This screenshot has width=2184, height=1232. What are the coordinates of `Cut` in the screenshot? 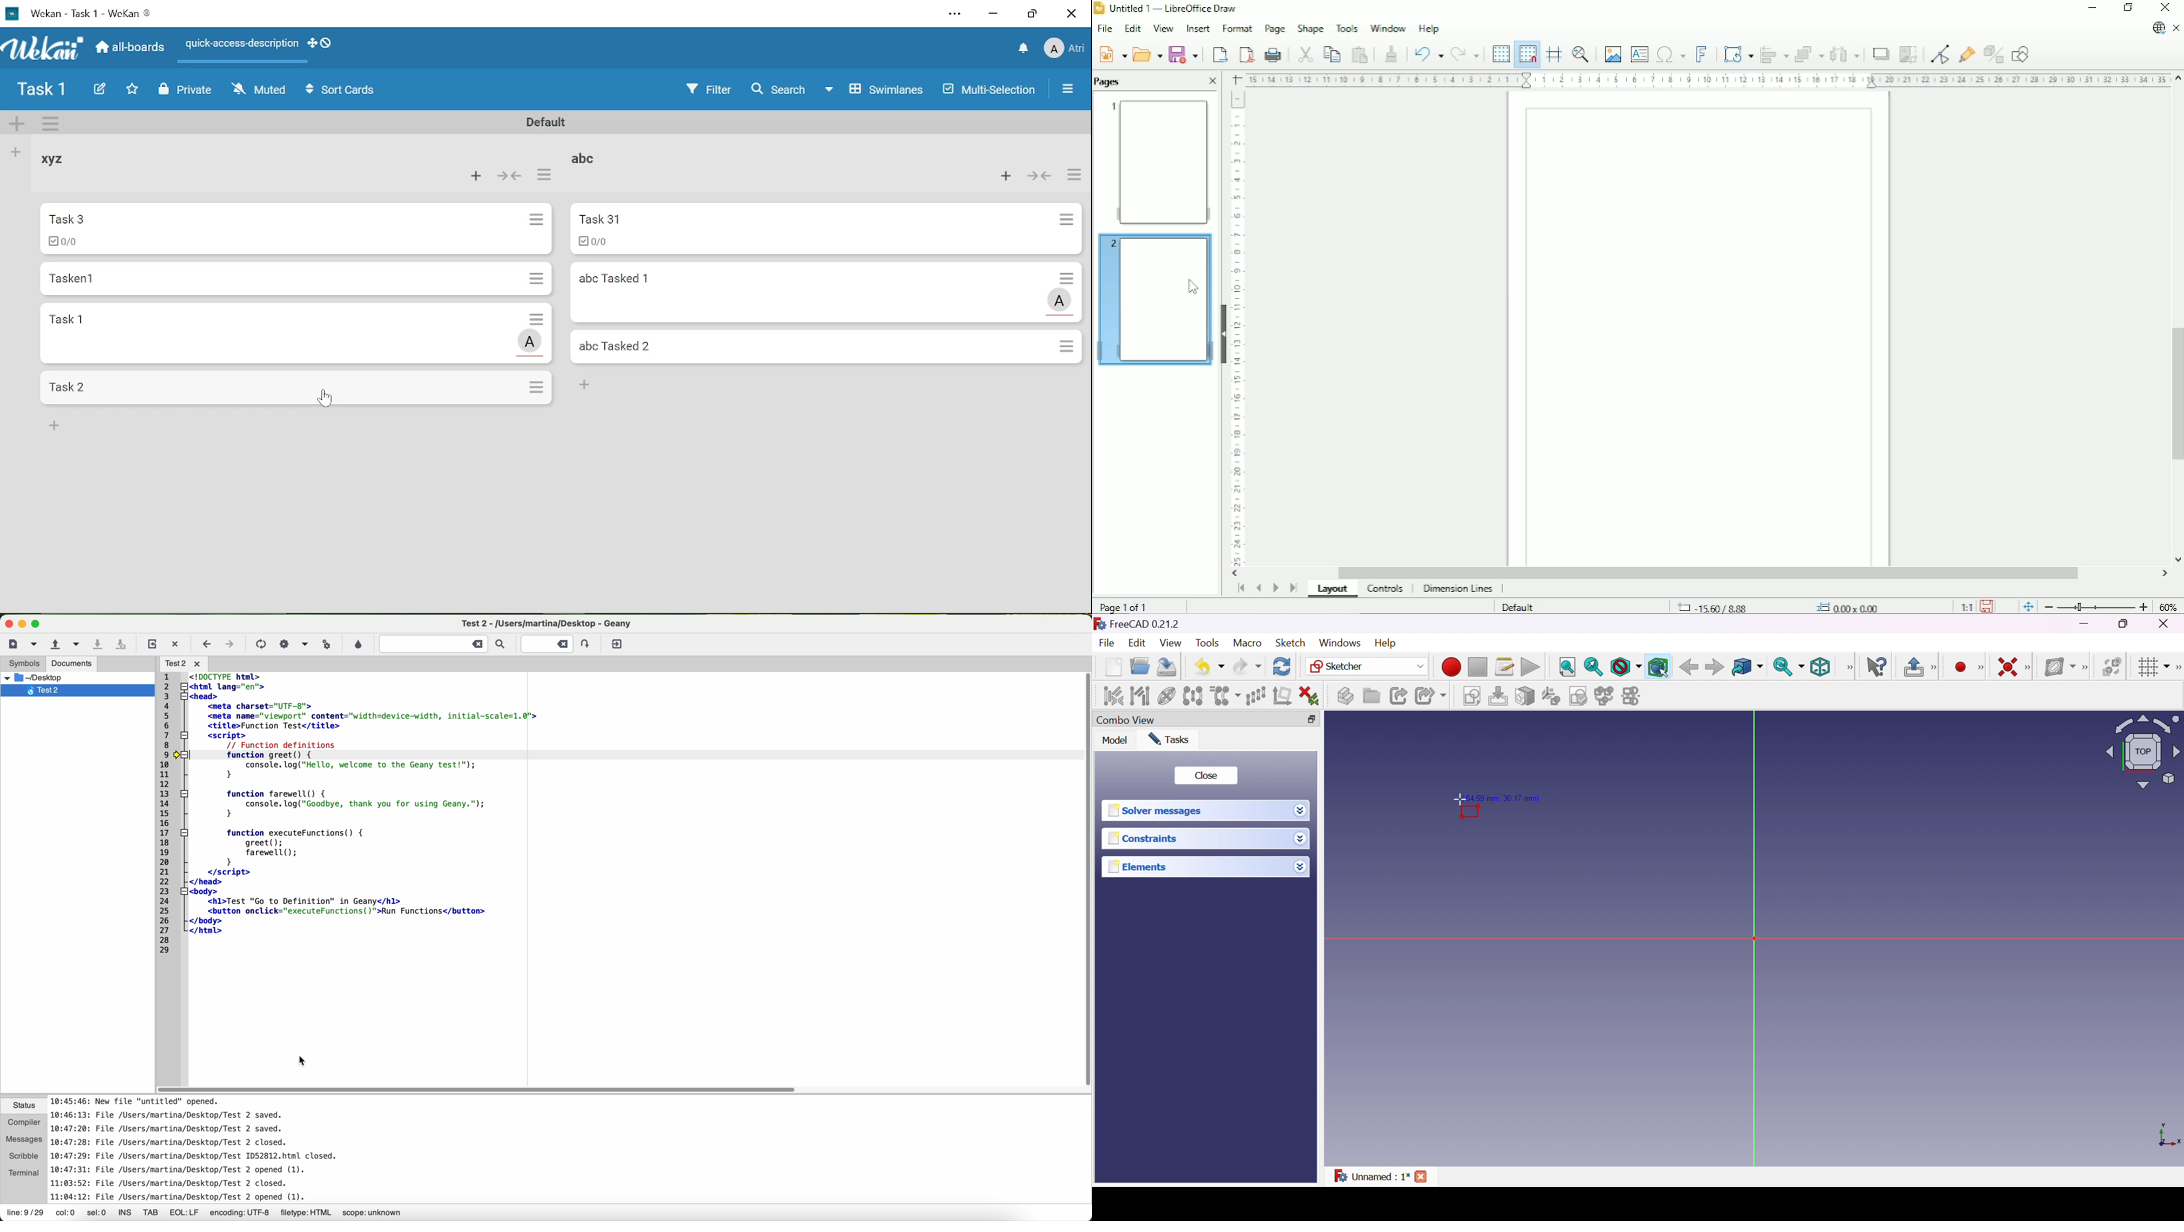 It's located at (1304, 53).